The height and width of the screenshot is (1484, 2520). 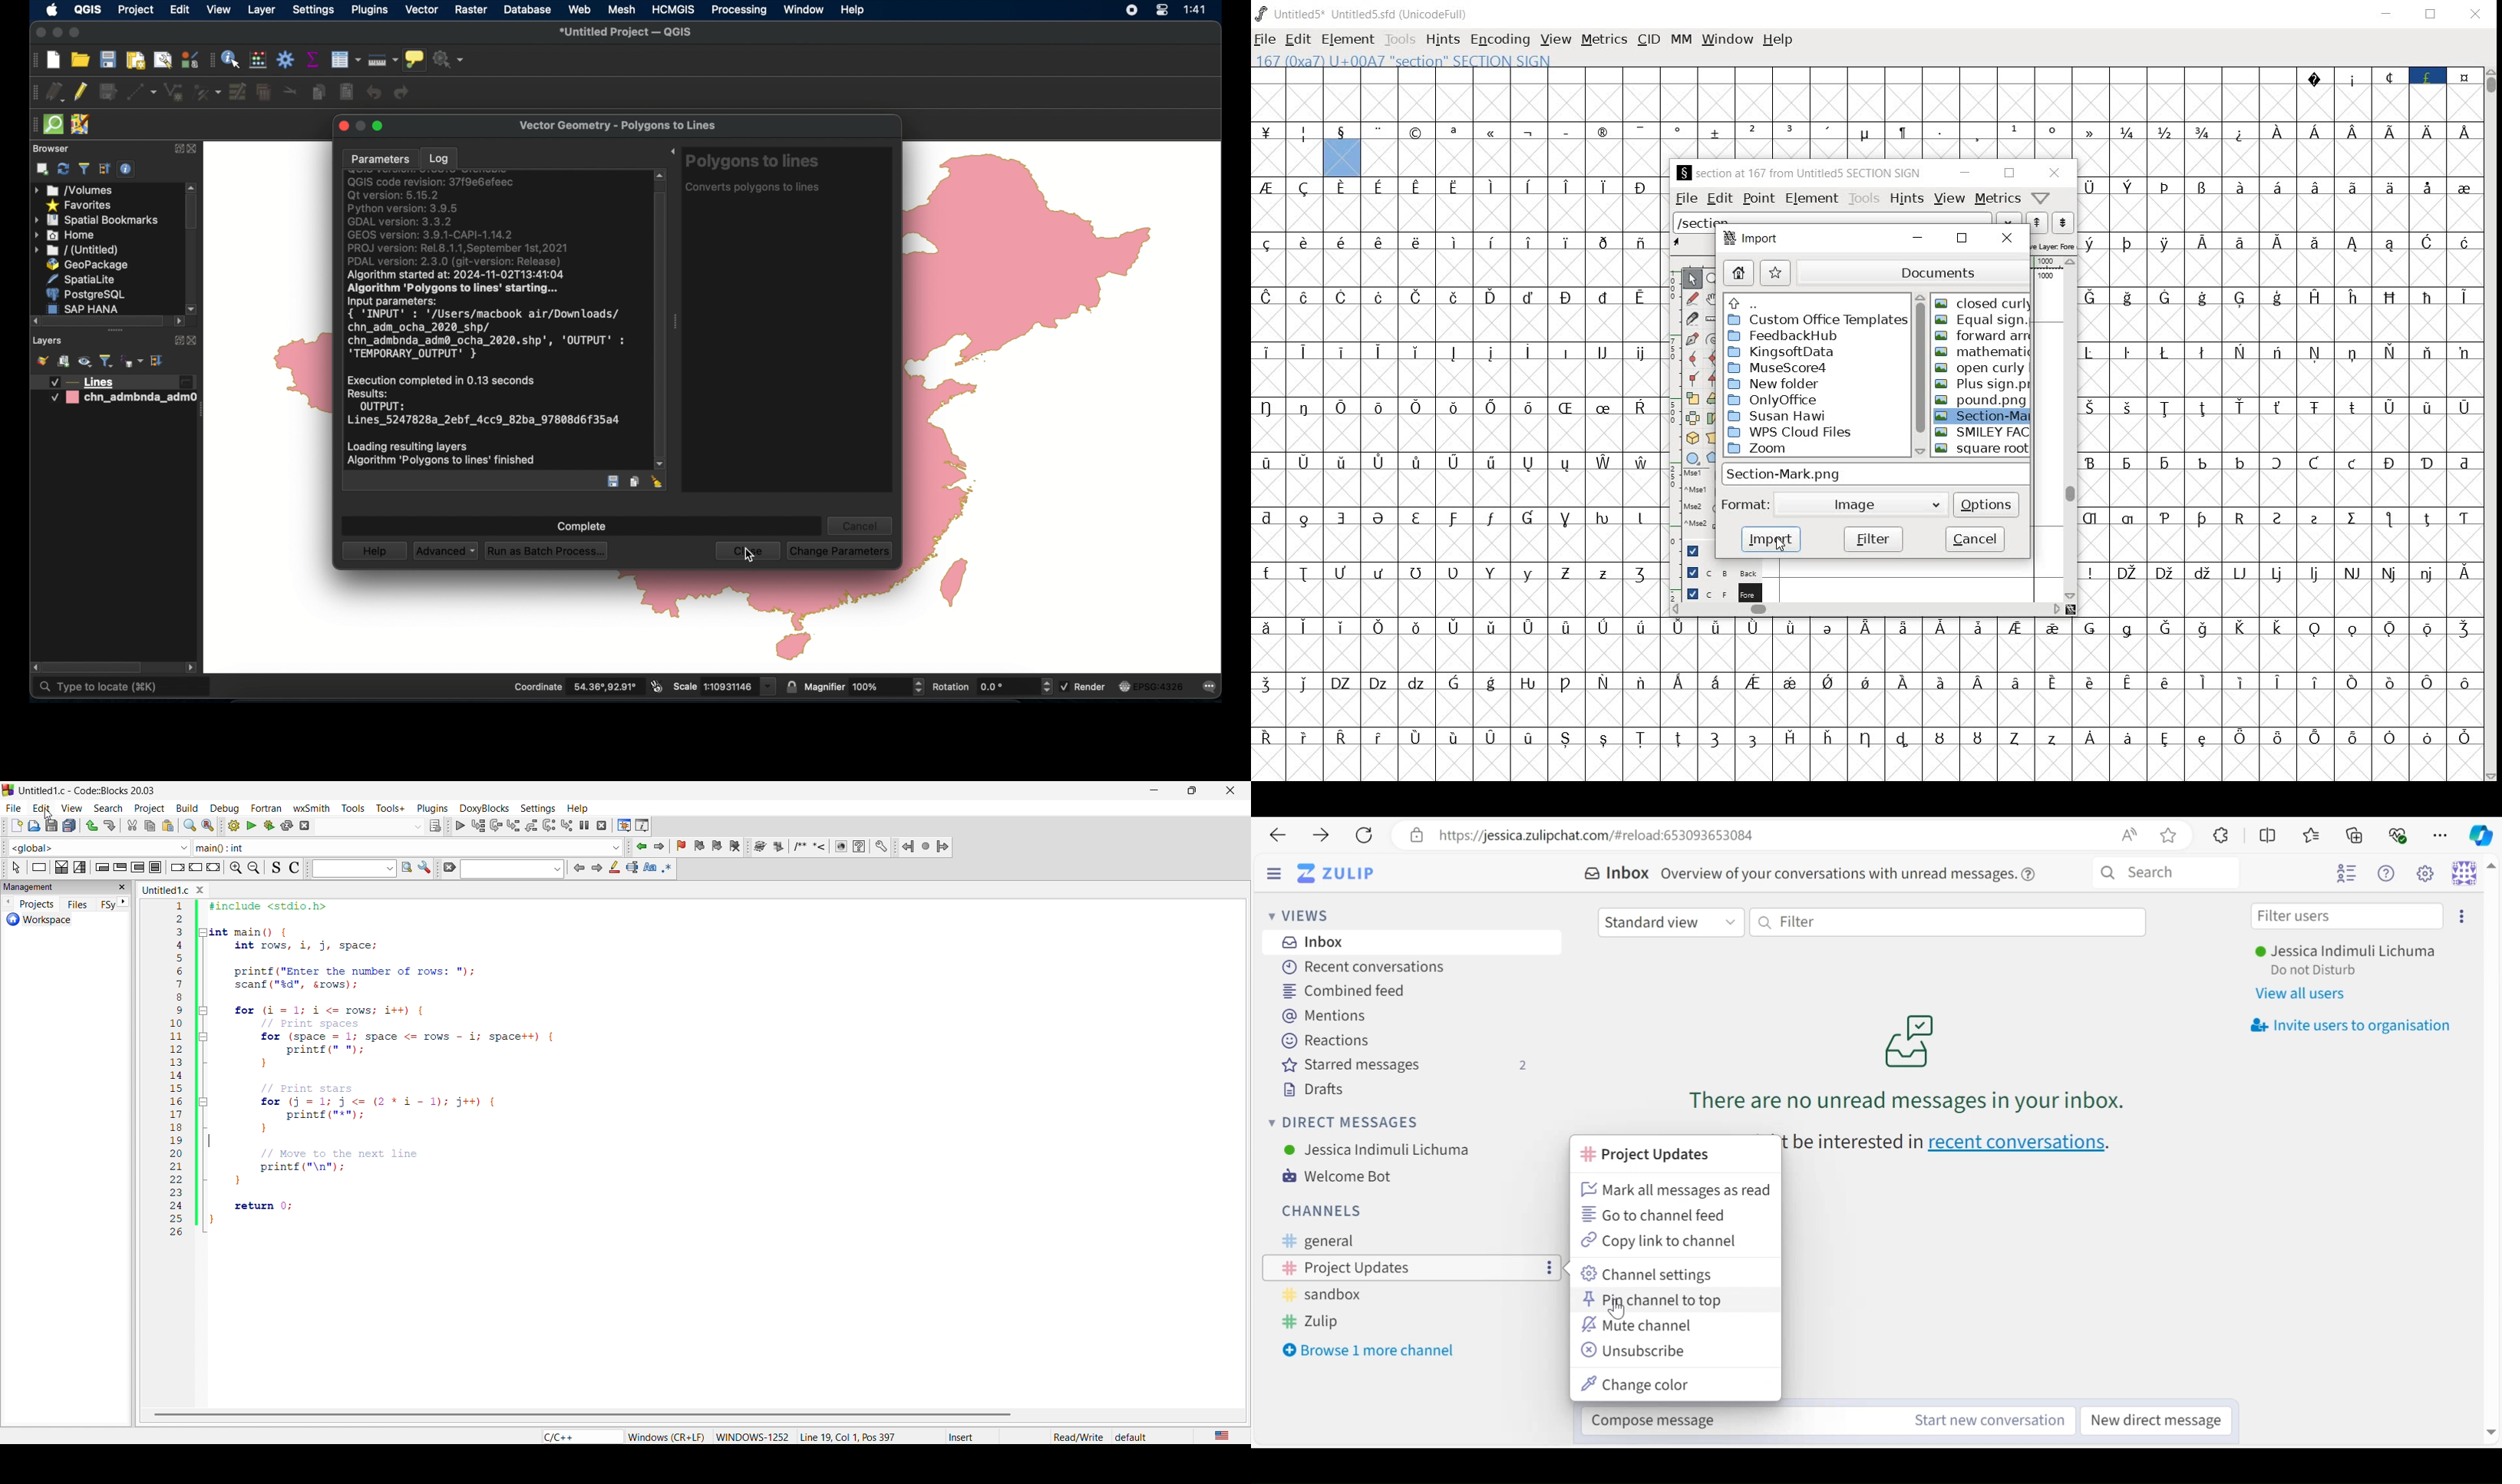 I want to click on tools, so click(x=1866, y=199).